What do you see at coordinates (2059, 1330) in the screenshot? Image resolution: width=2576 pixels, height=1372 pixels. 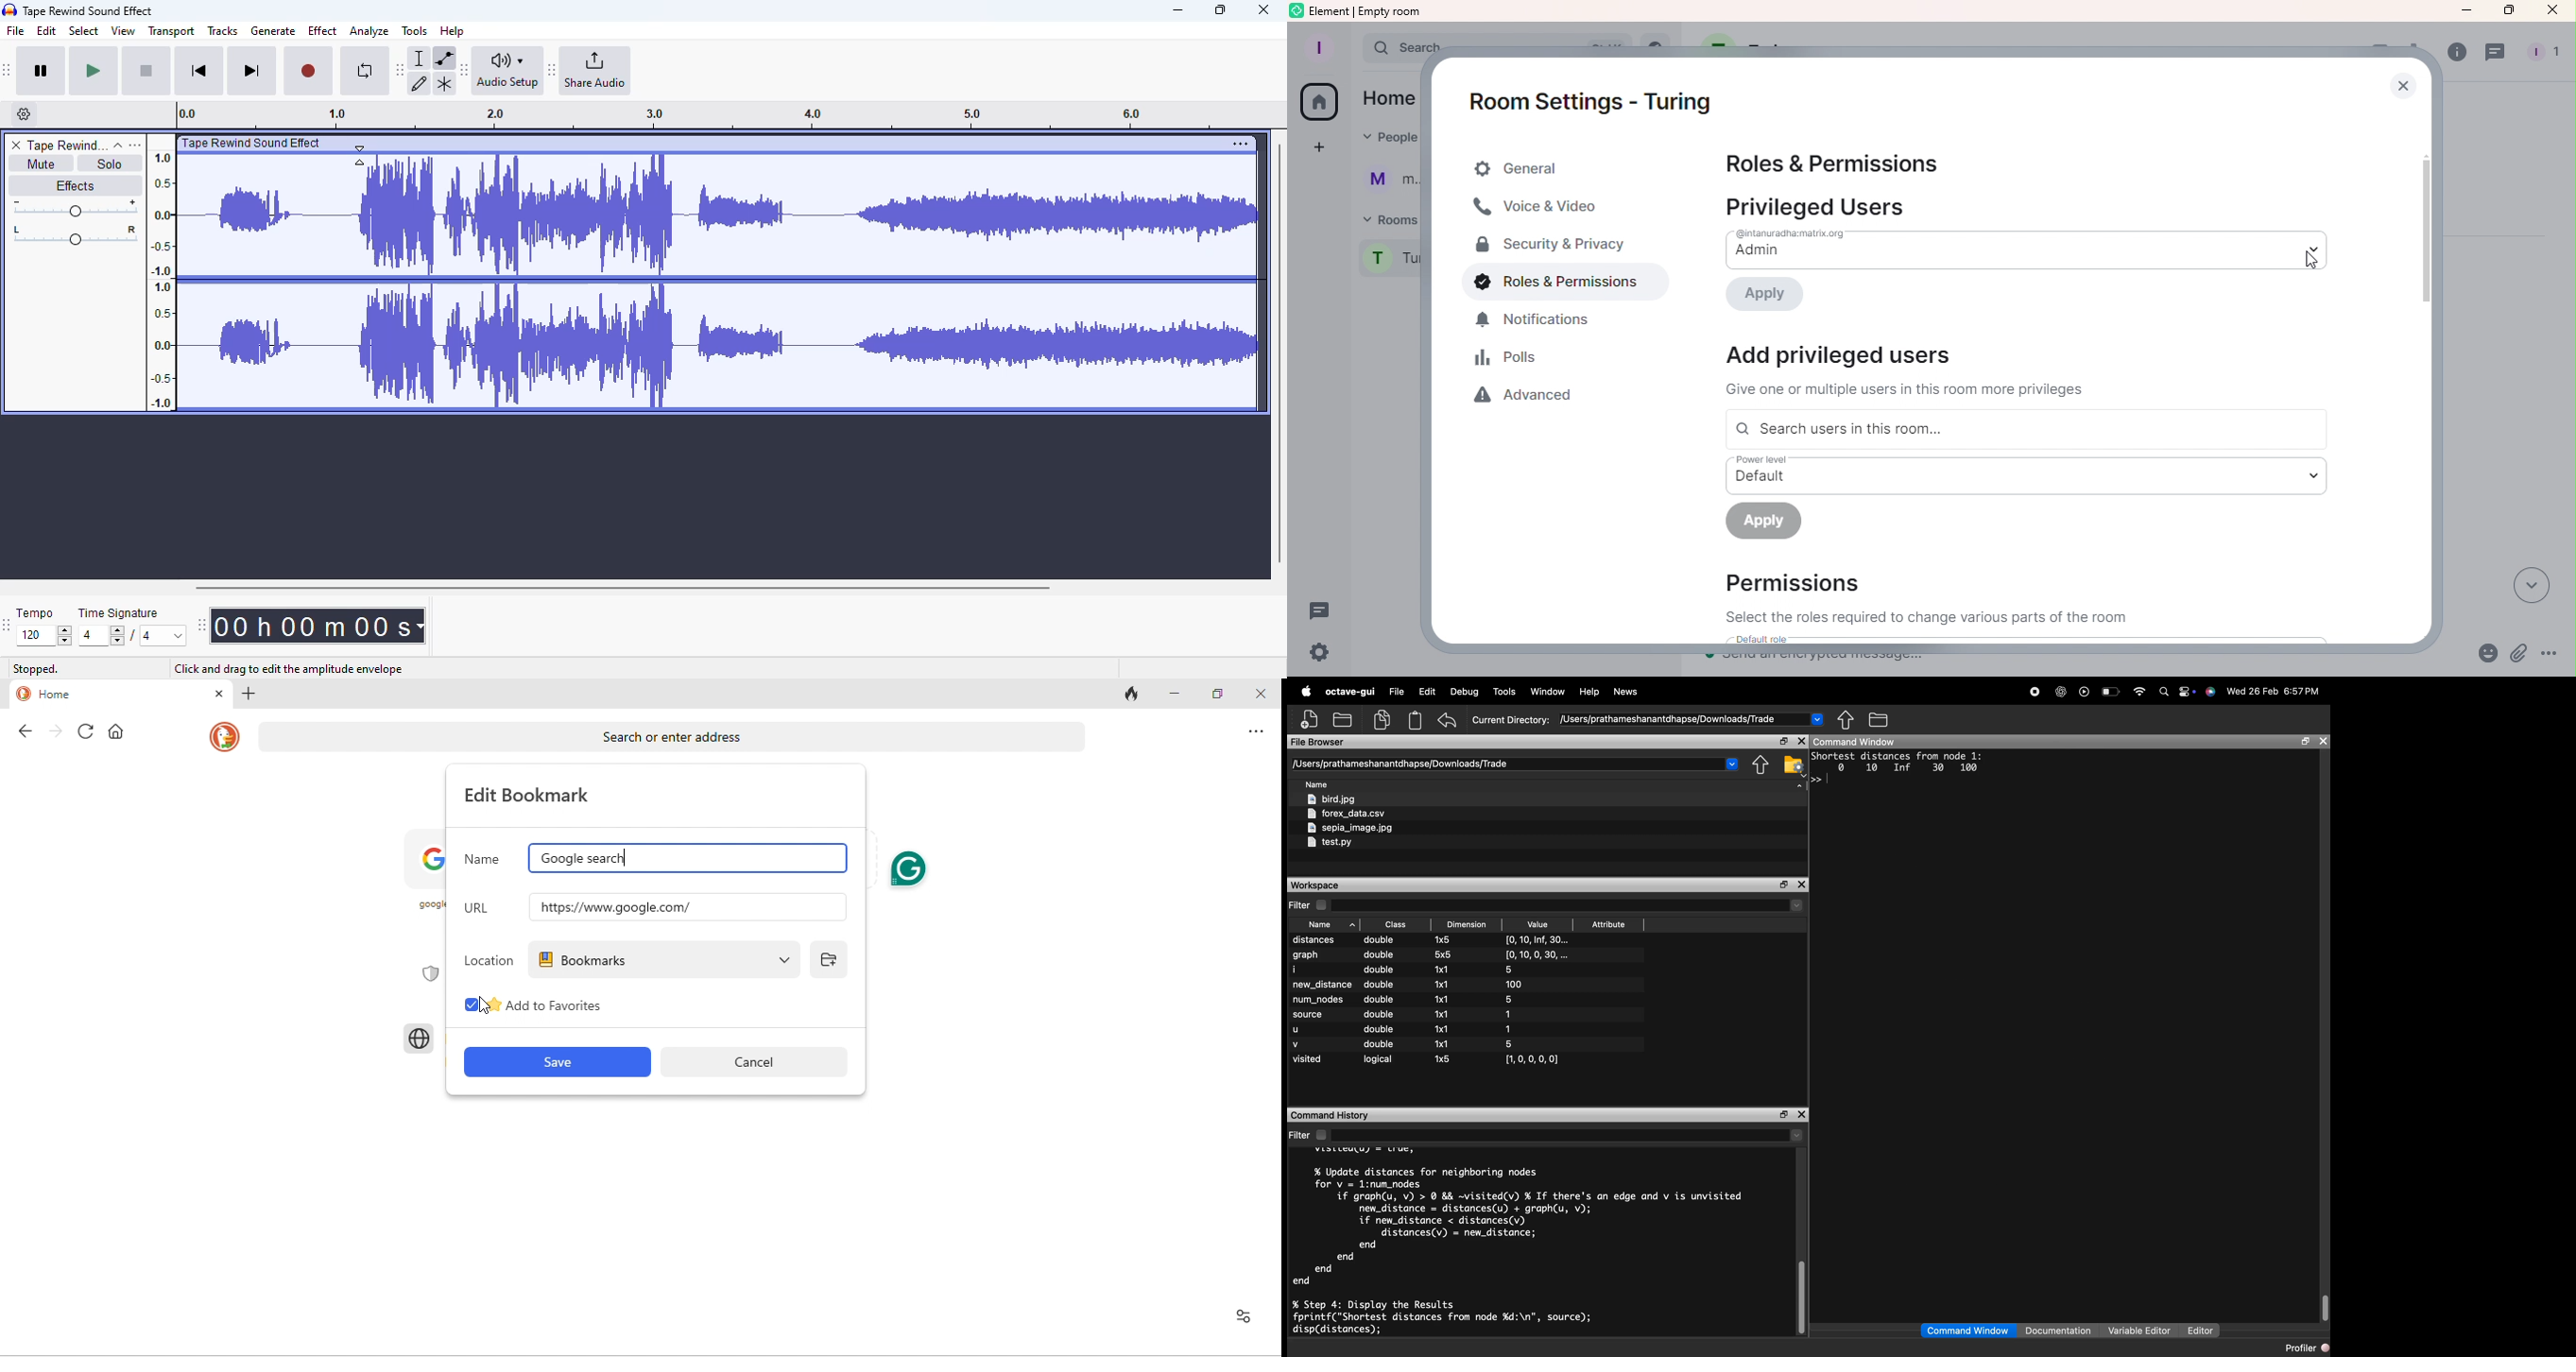 I see `documentation` at bounding box center [2059, 1330].